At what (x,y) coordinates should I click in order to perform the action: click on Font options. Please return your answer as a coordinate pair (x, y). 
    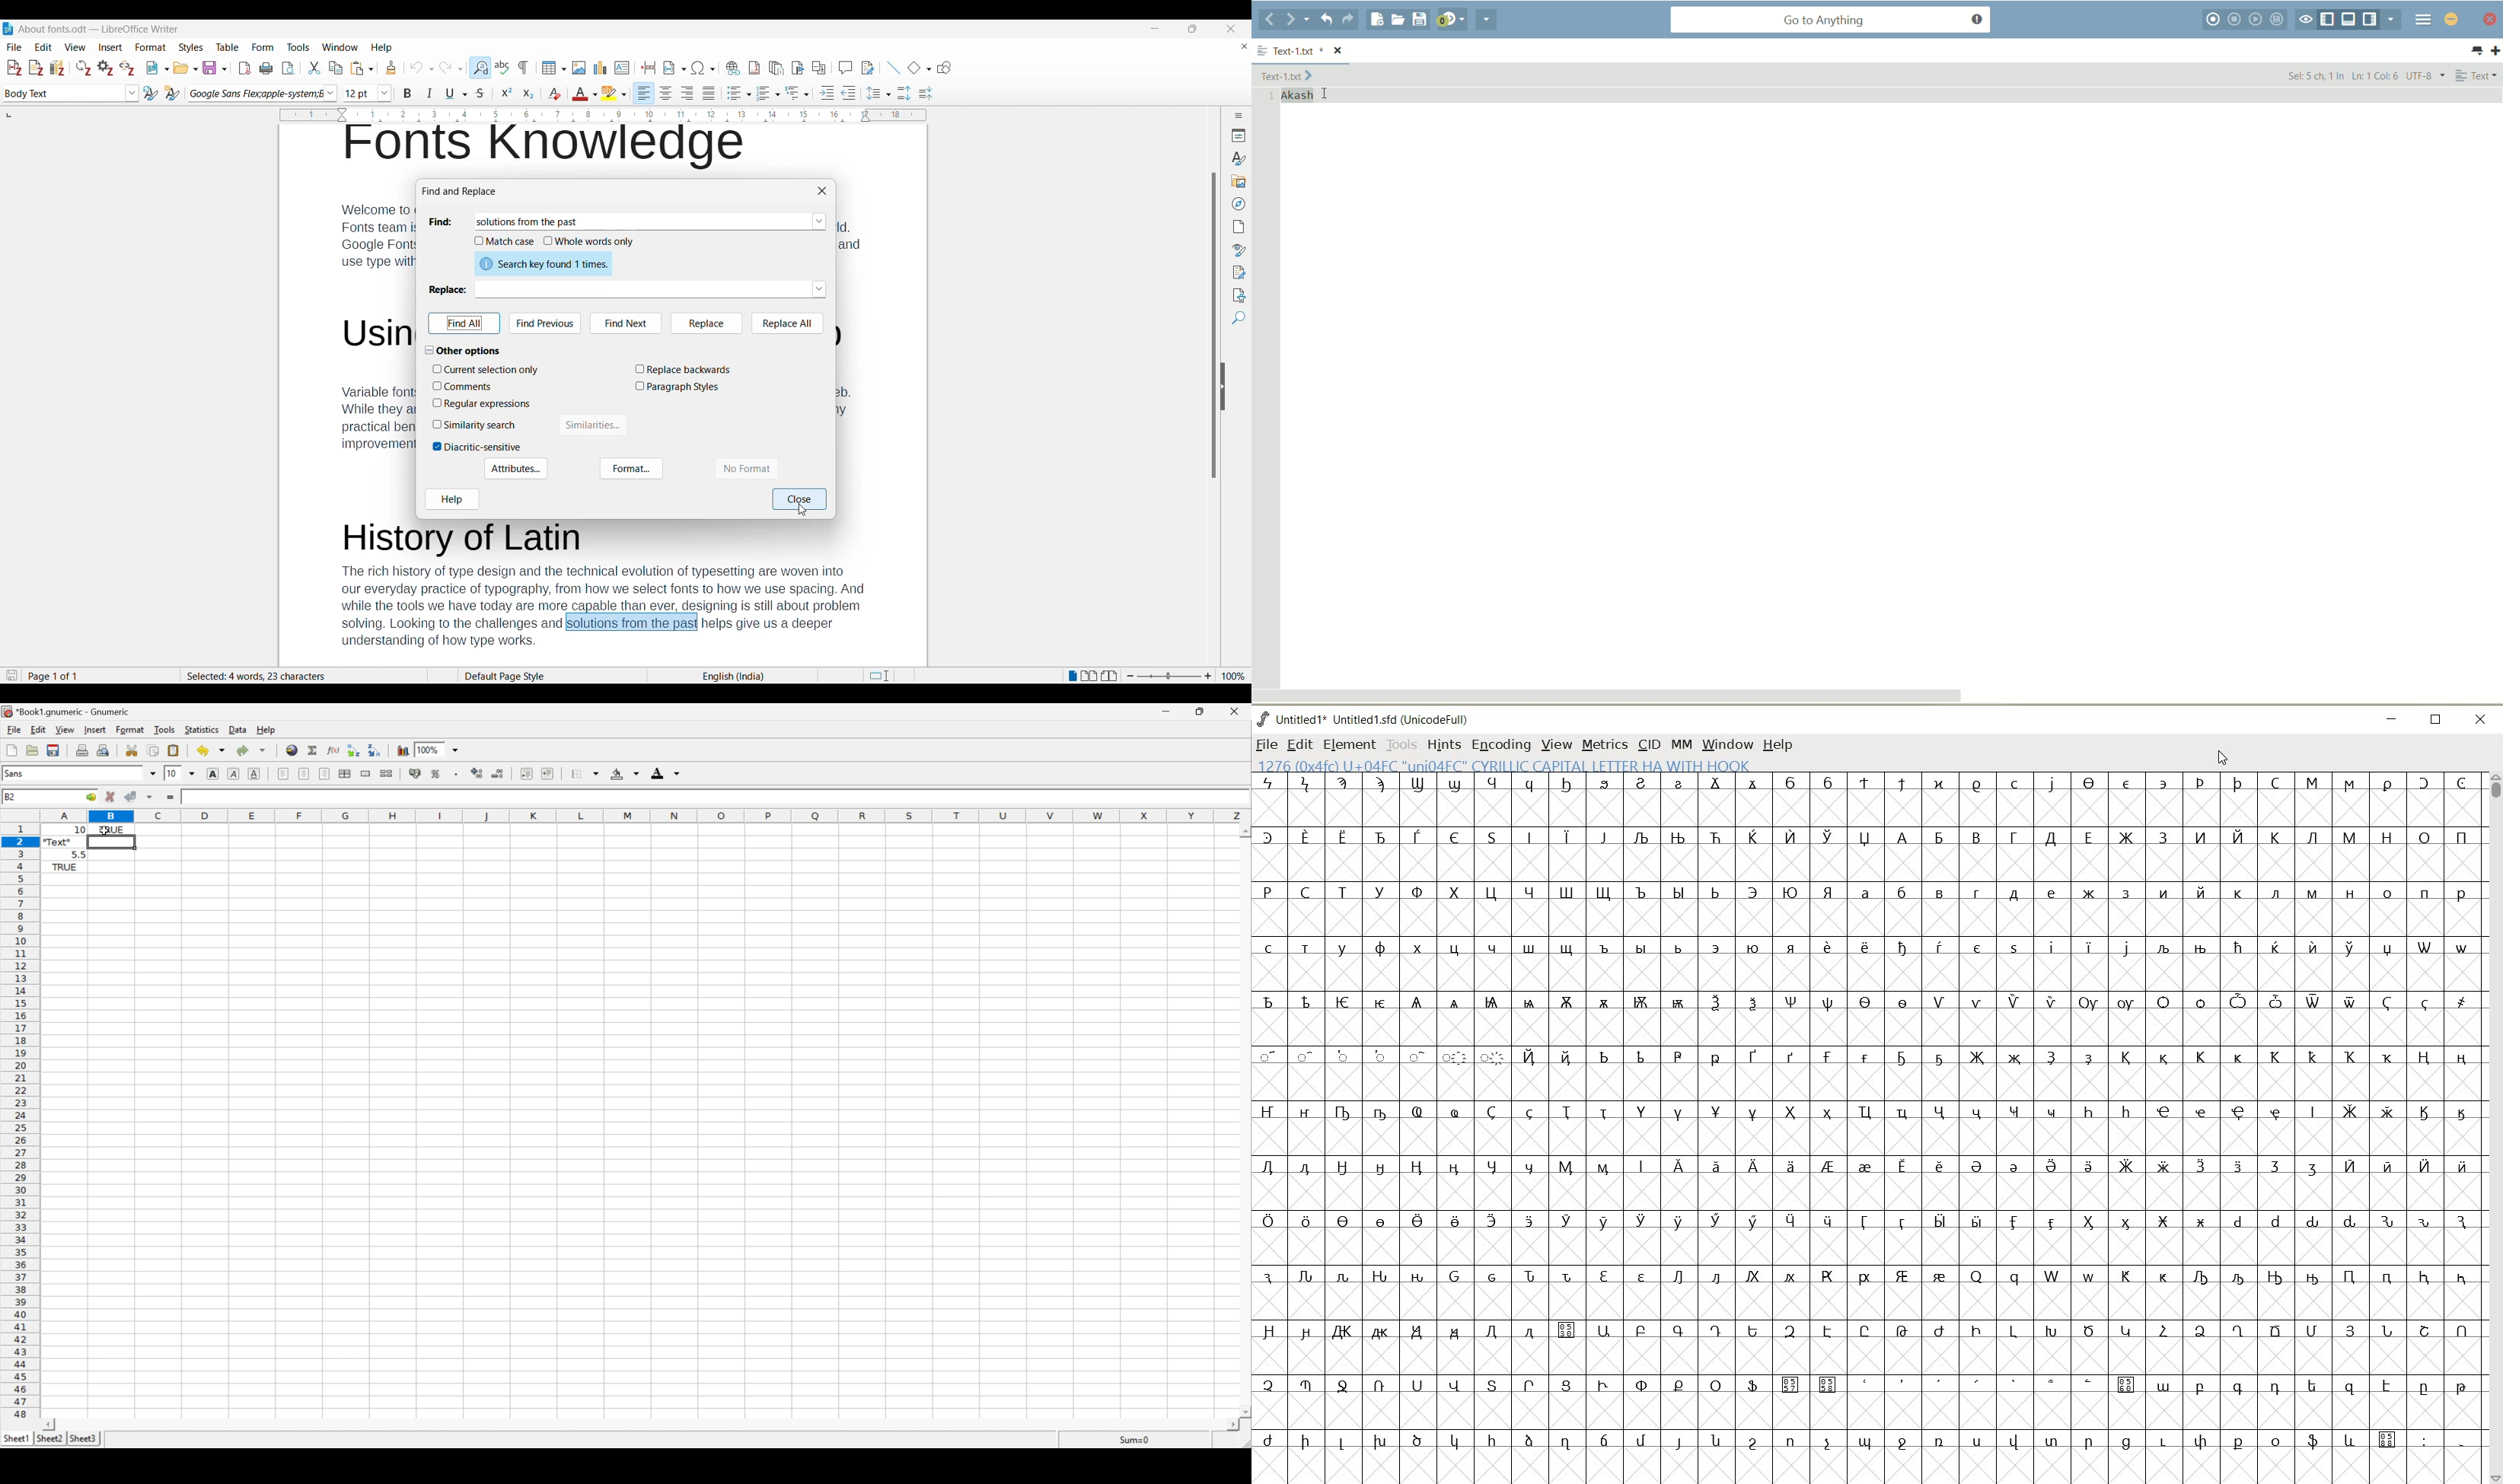
    Looking at the image, I should click on (330, 93).